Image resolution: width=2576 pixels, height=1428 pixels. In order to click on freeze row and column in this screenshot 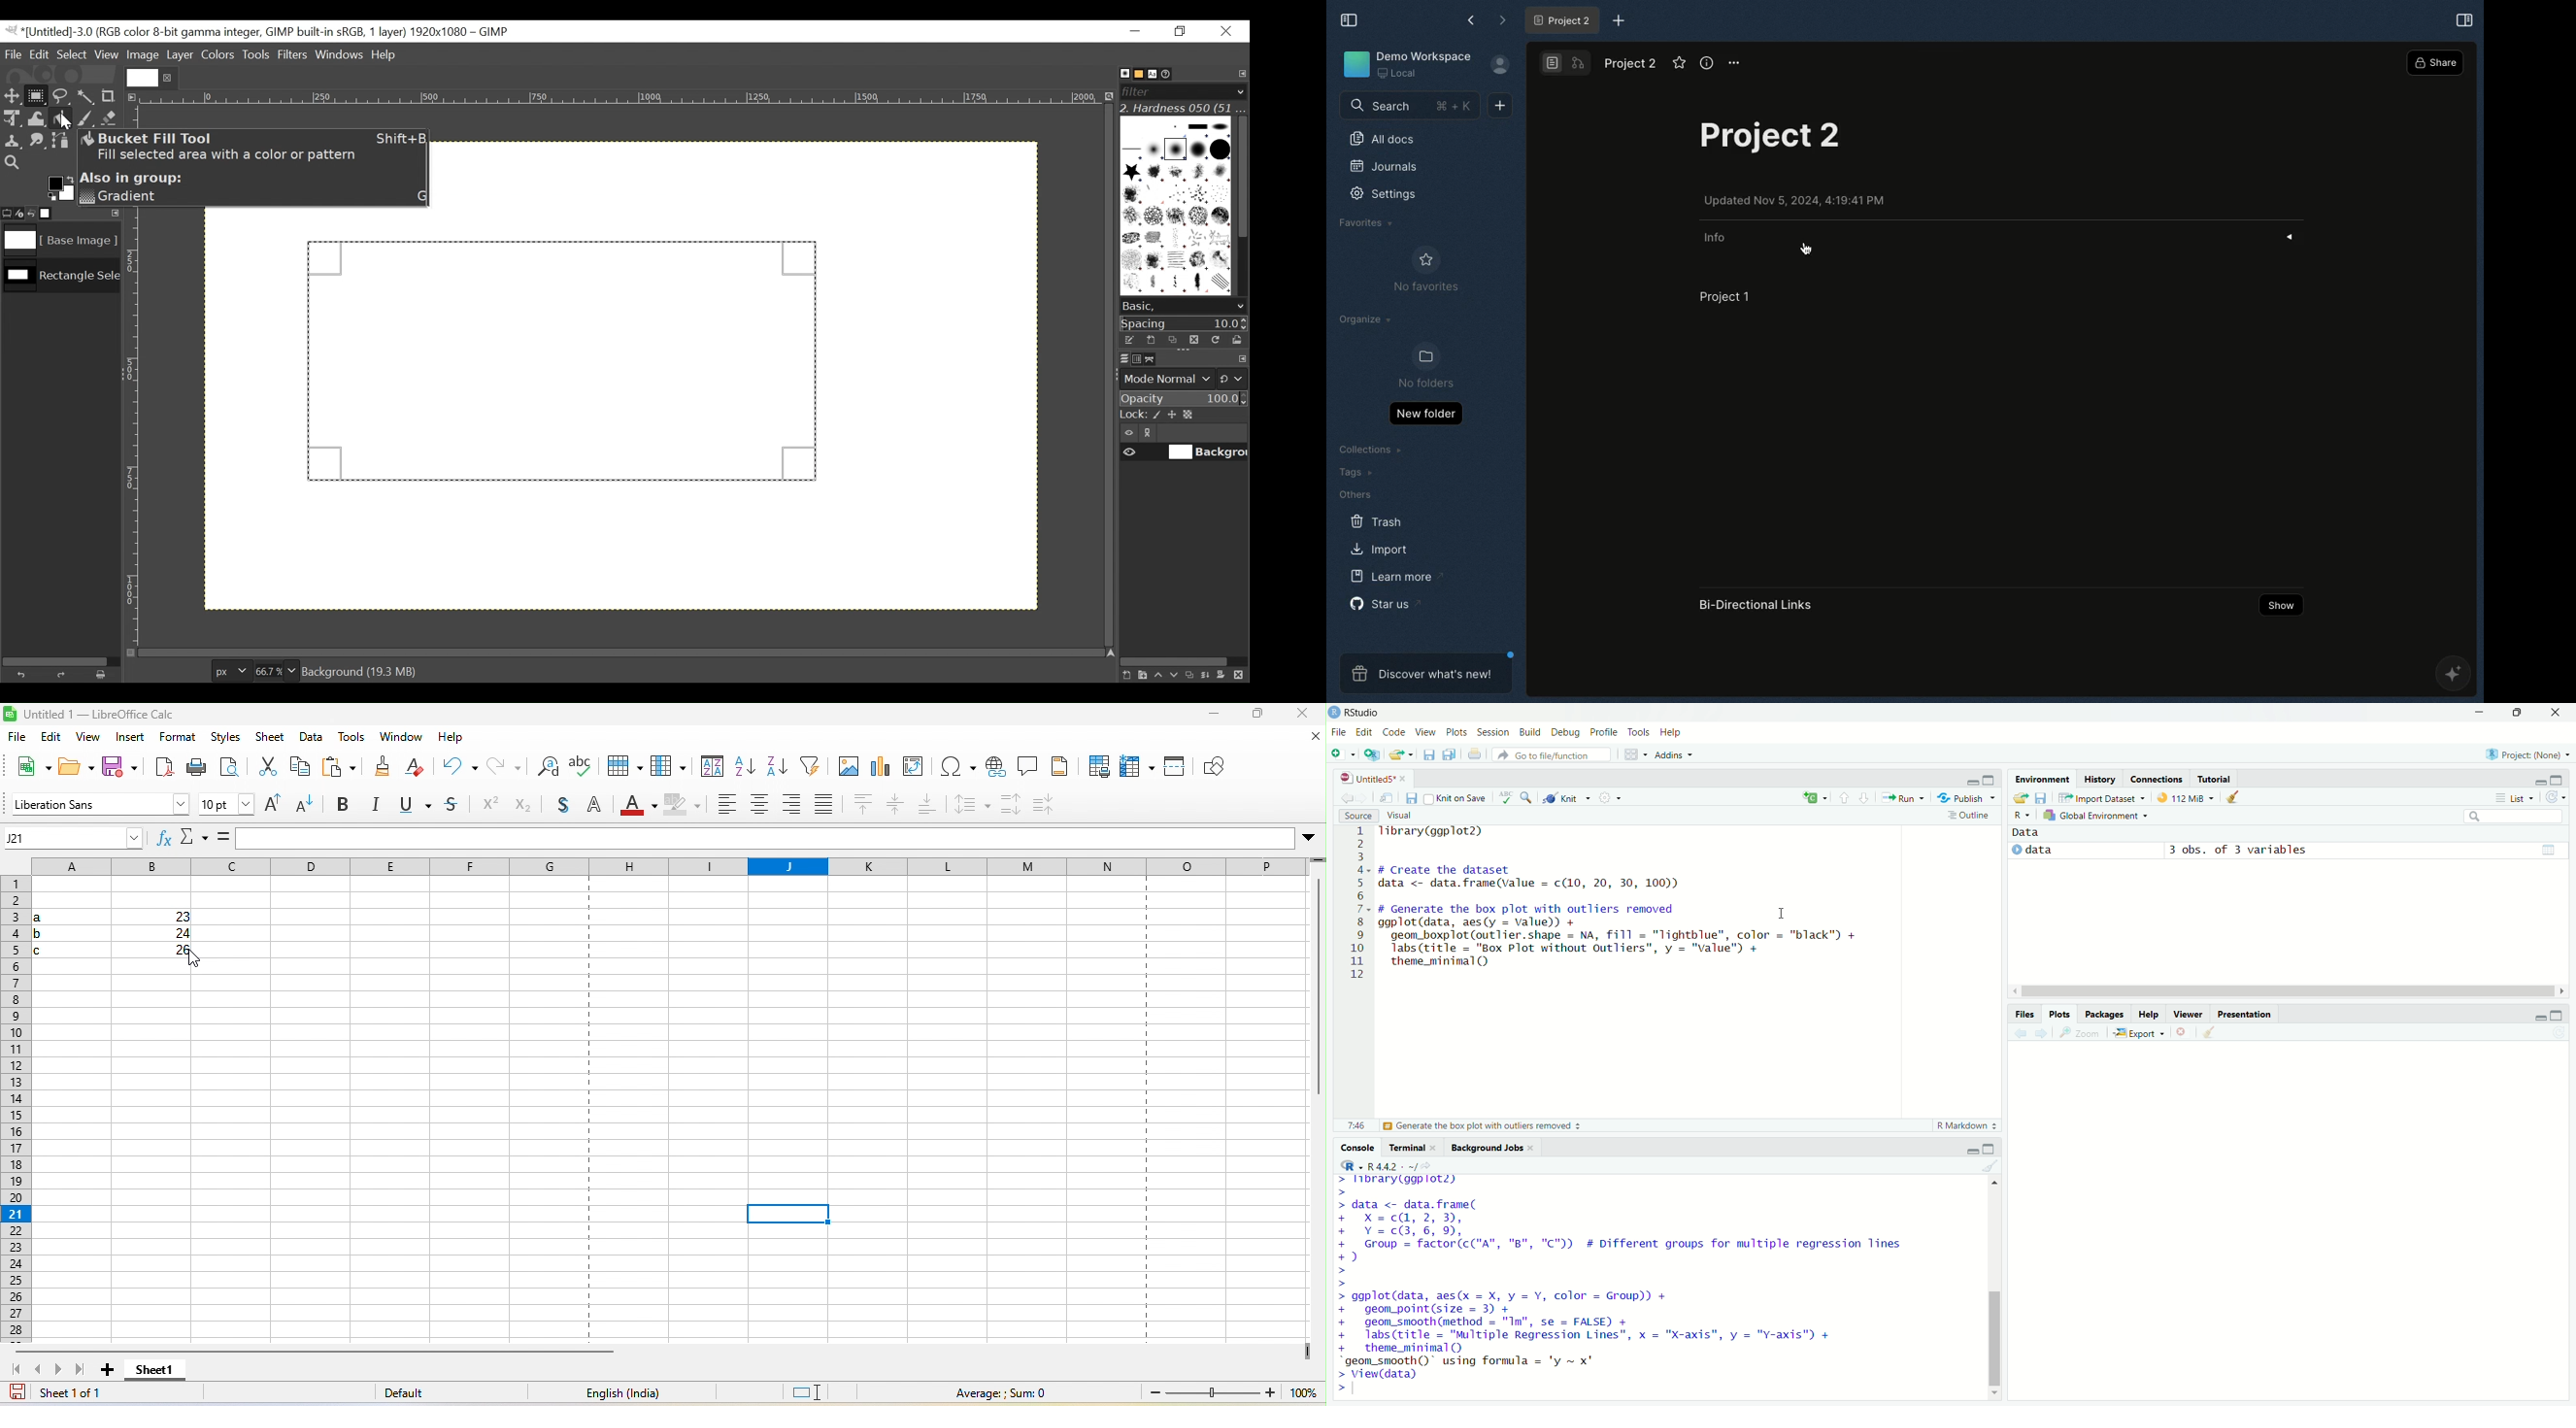, I will do `click(1136, 767)`.